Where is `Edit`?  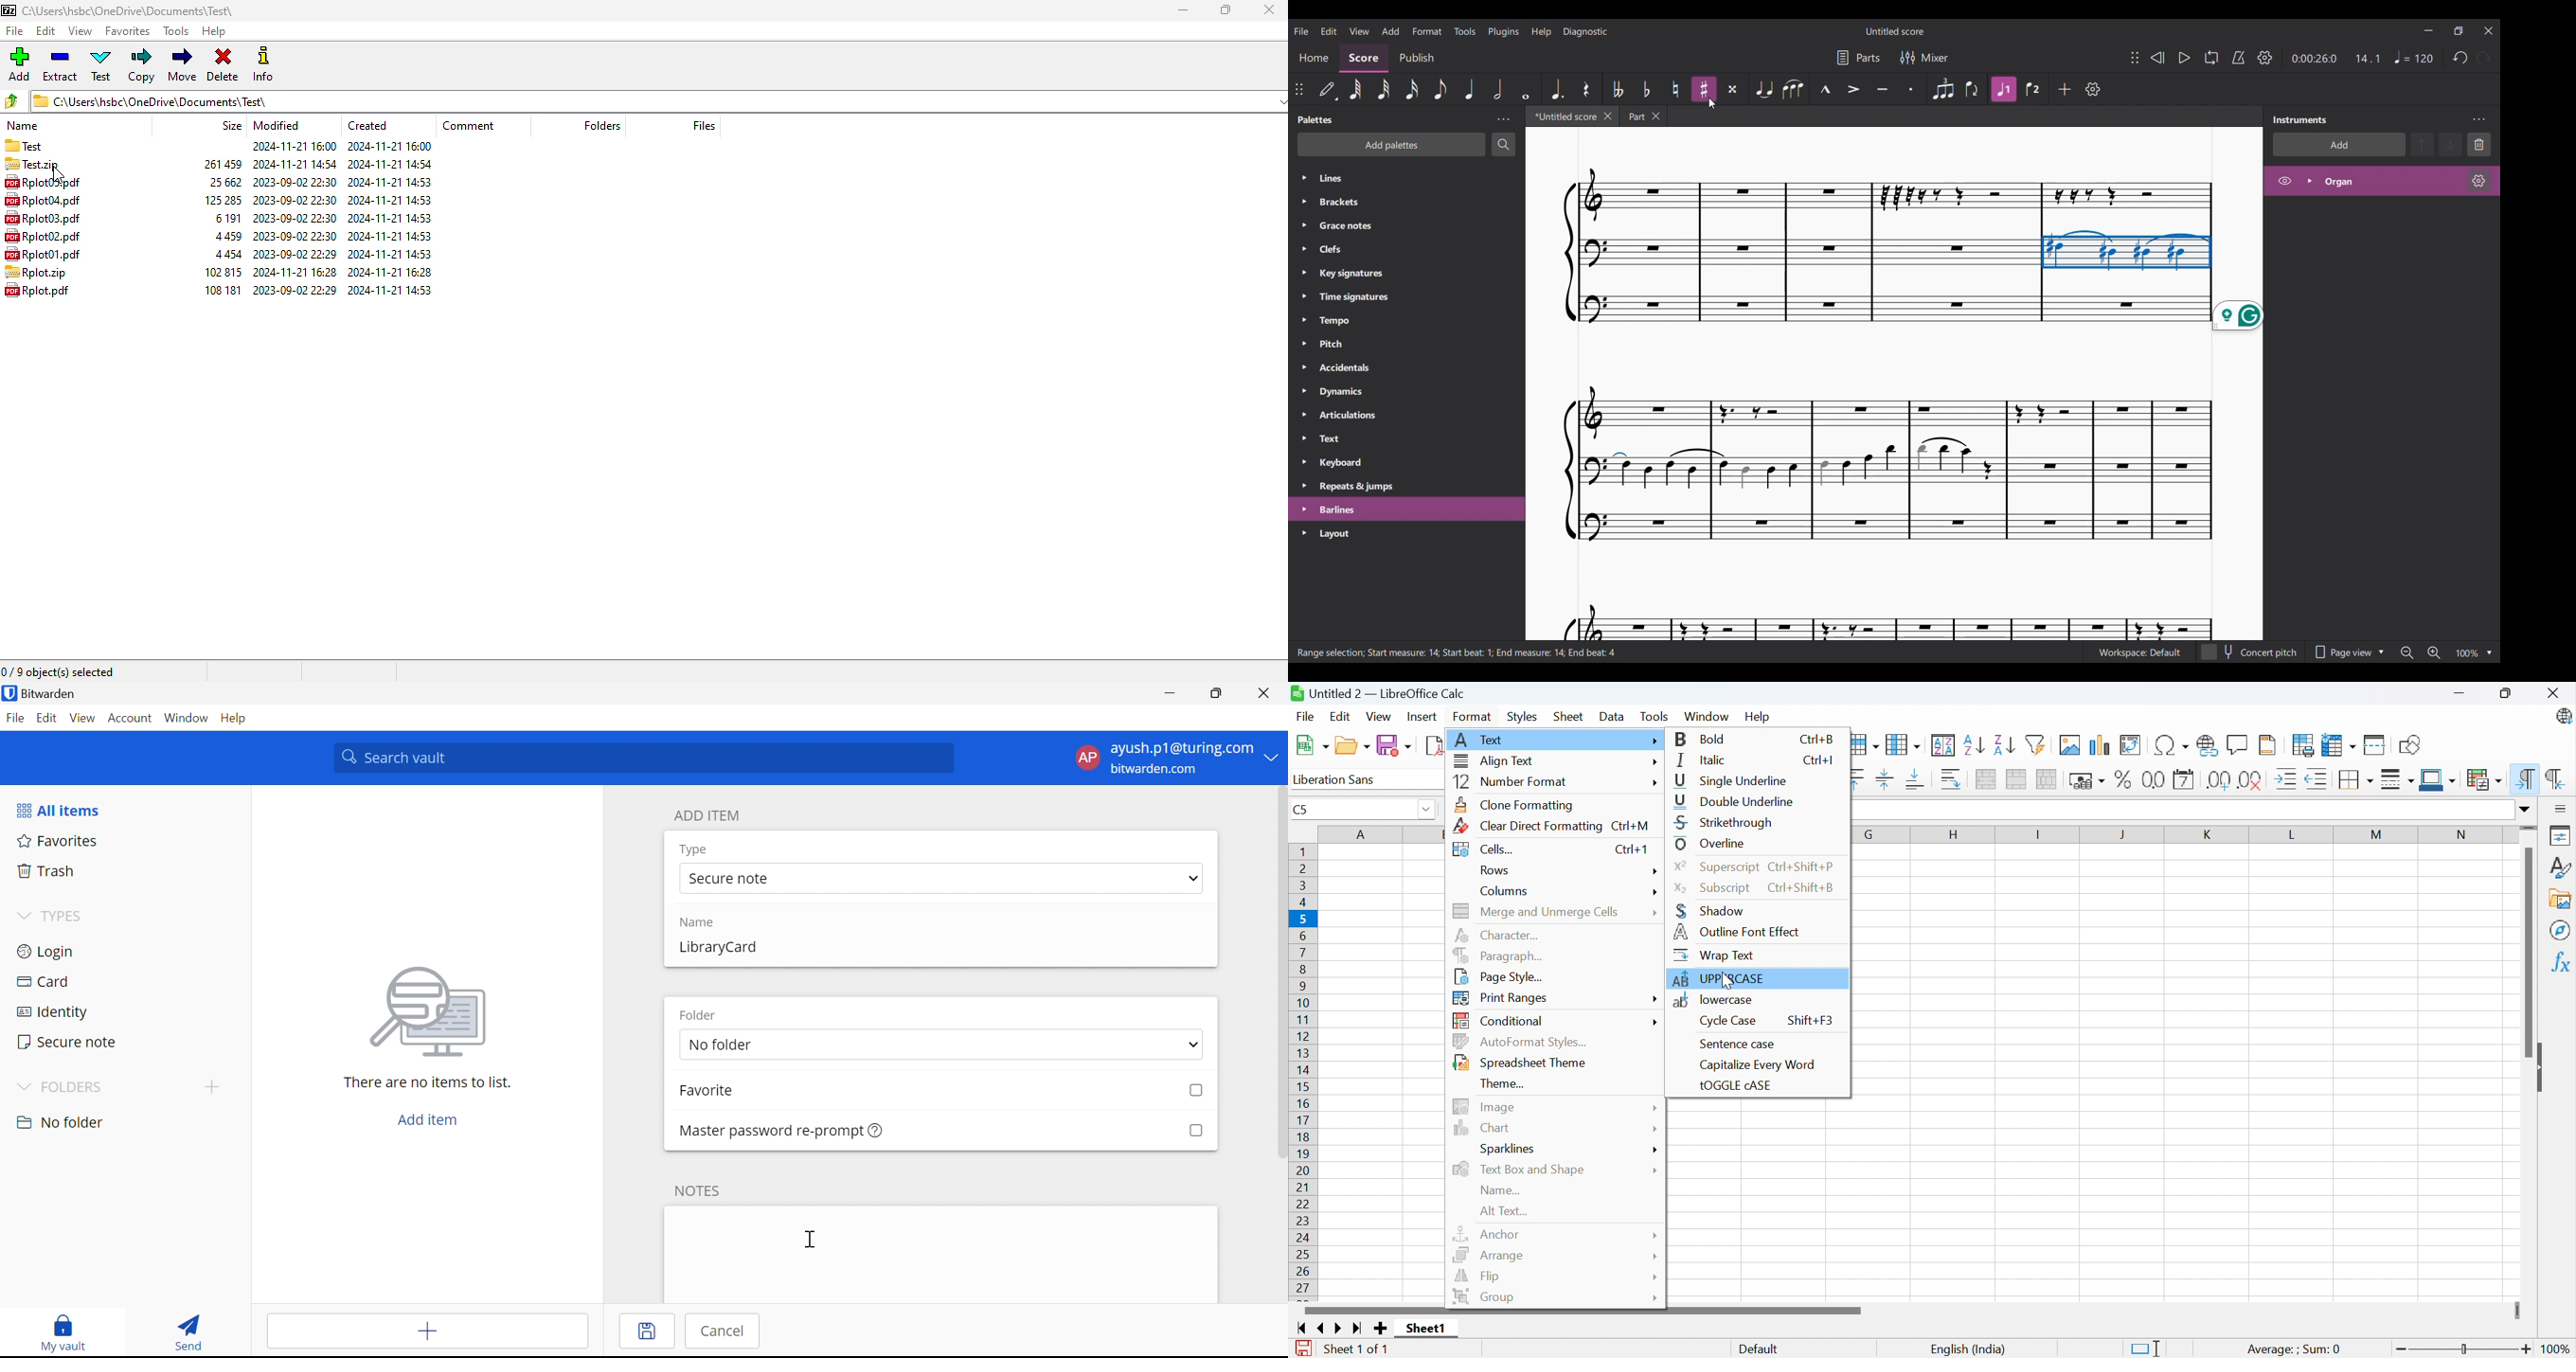
Edit is located at coordinates (49, 718).